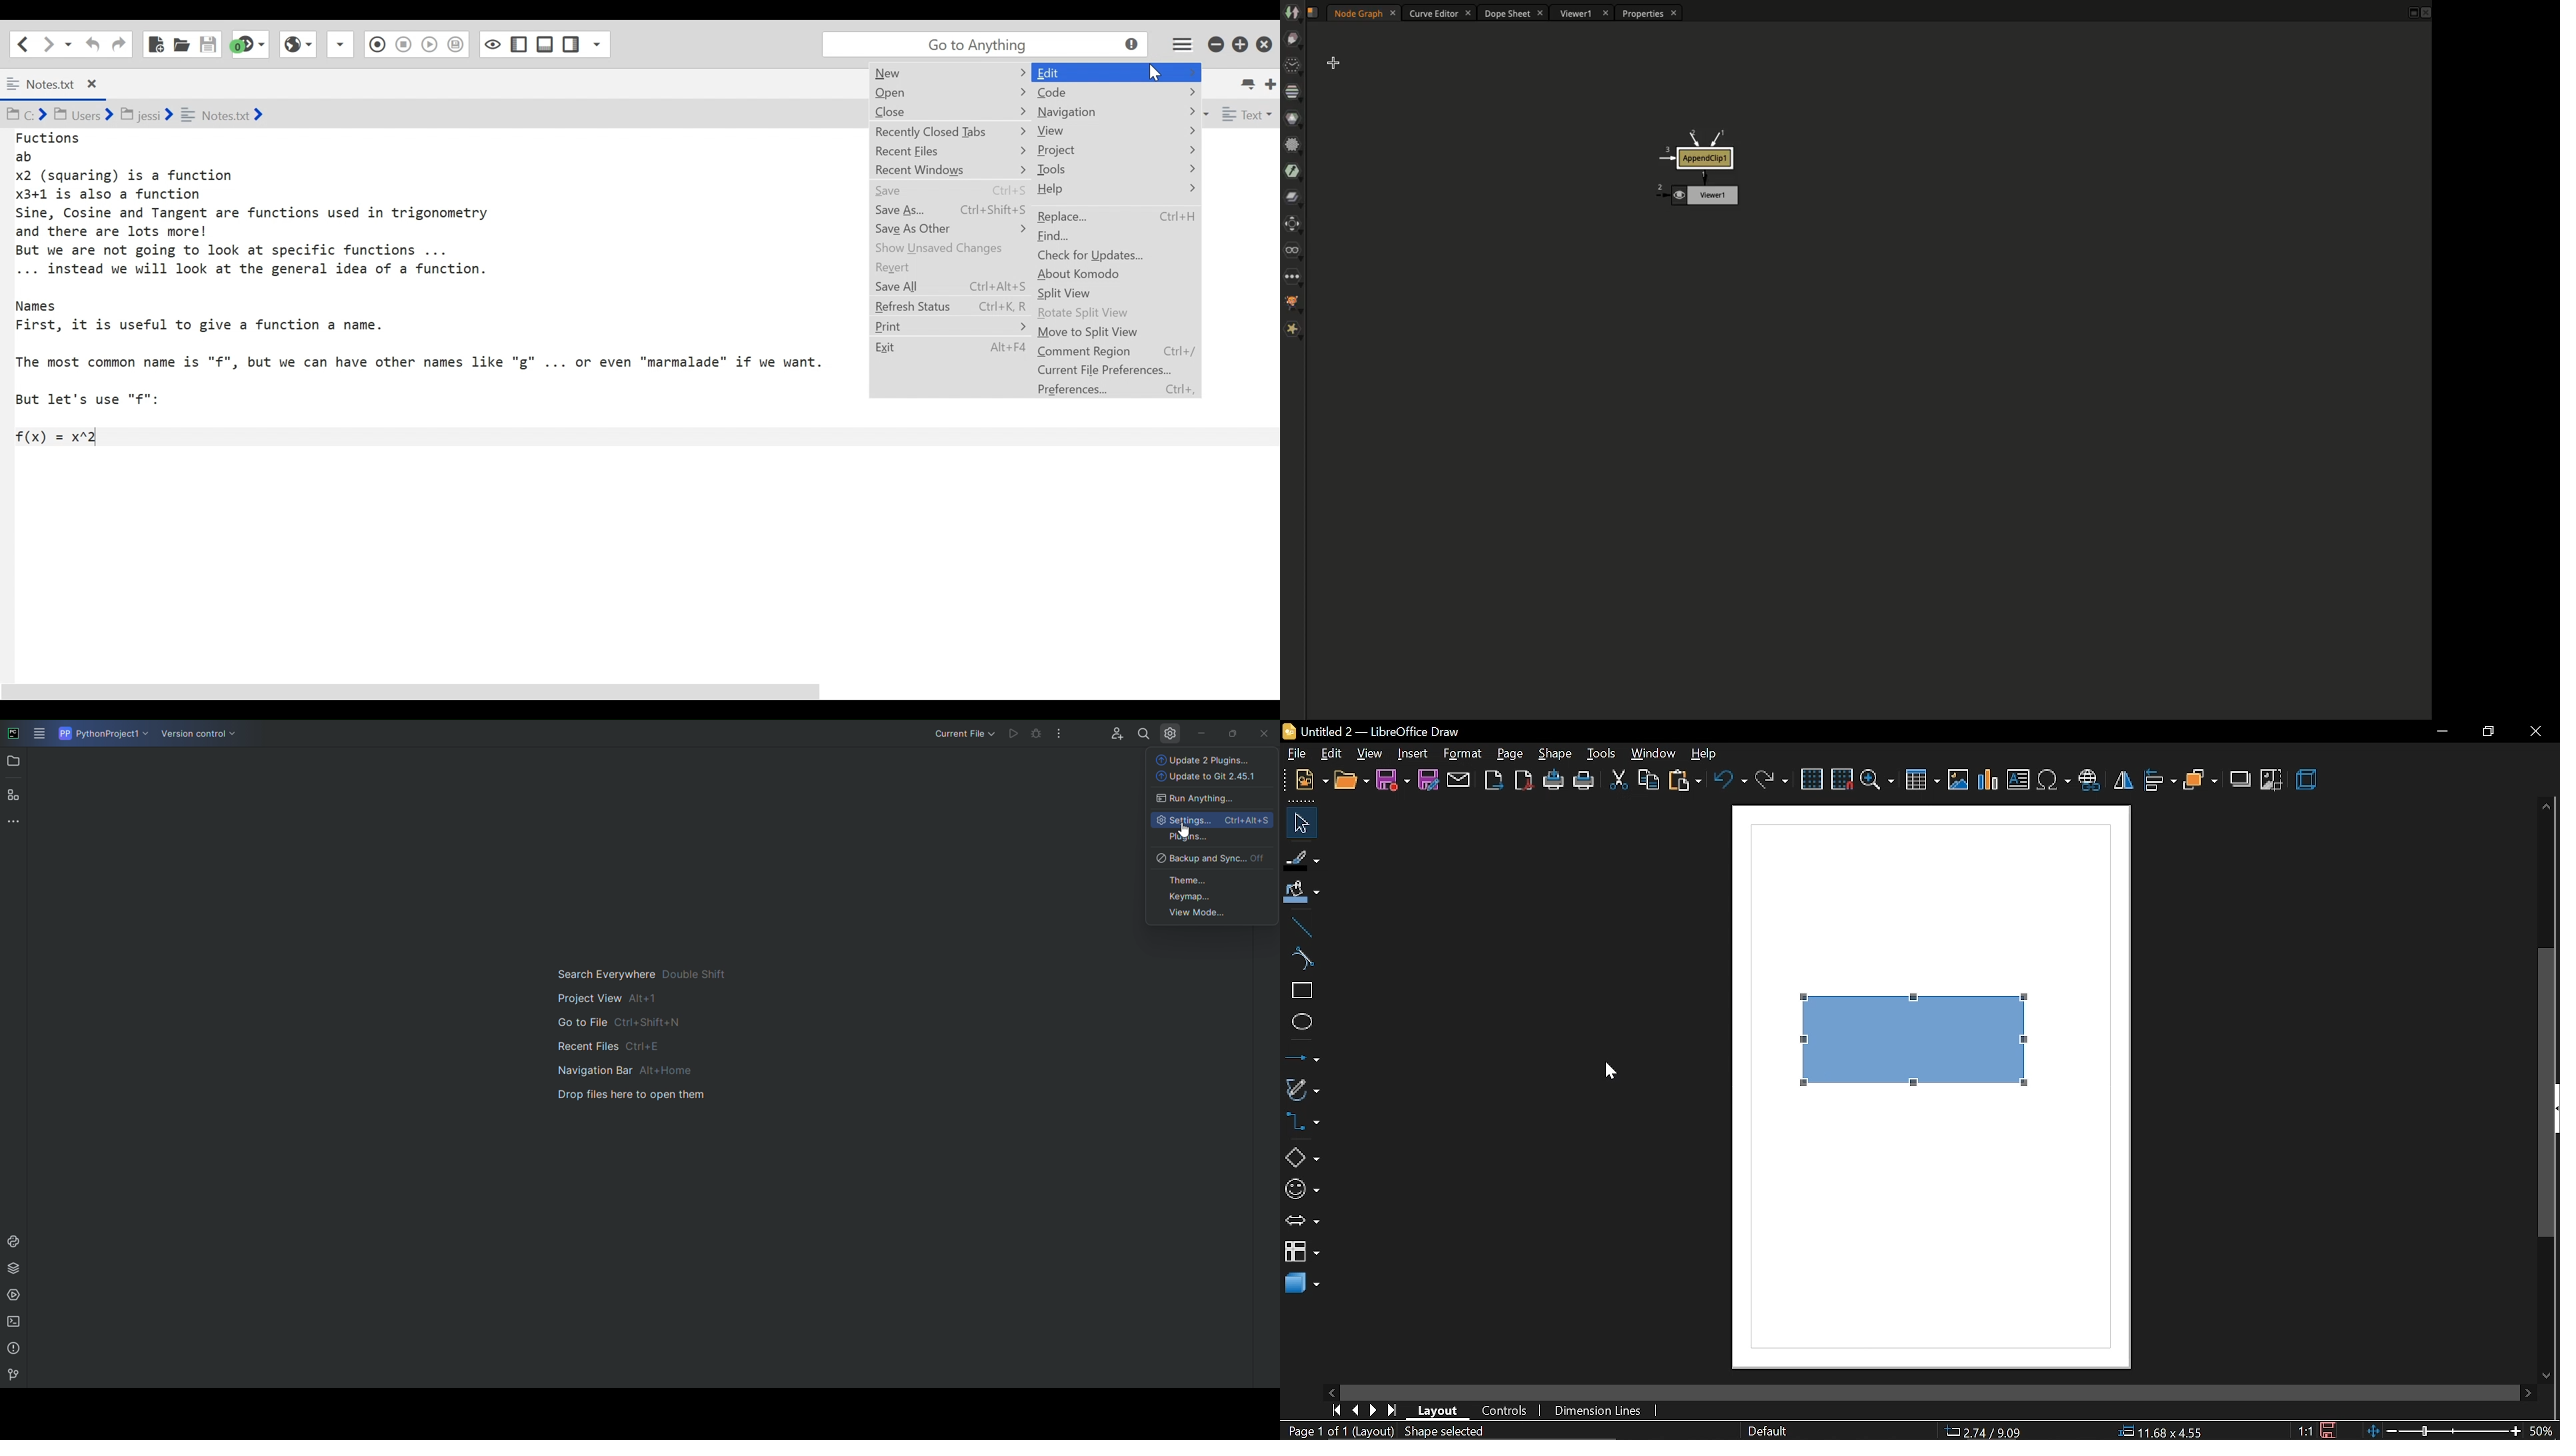 This screenshot has width=2576, height=1456. What do you see at coordinates (1412, 754) in the screenshot?
I see `insert` at bounding box center [1412, 754].